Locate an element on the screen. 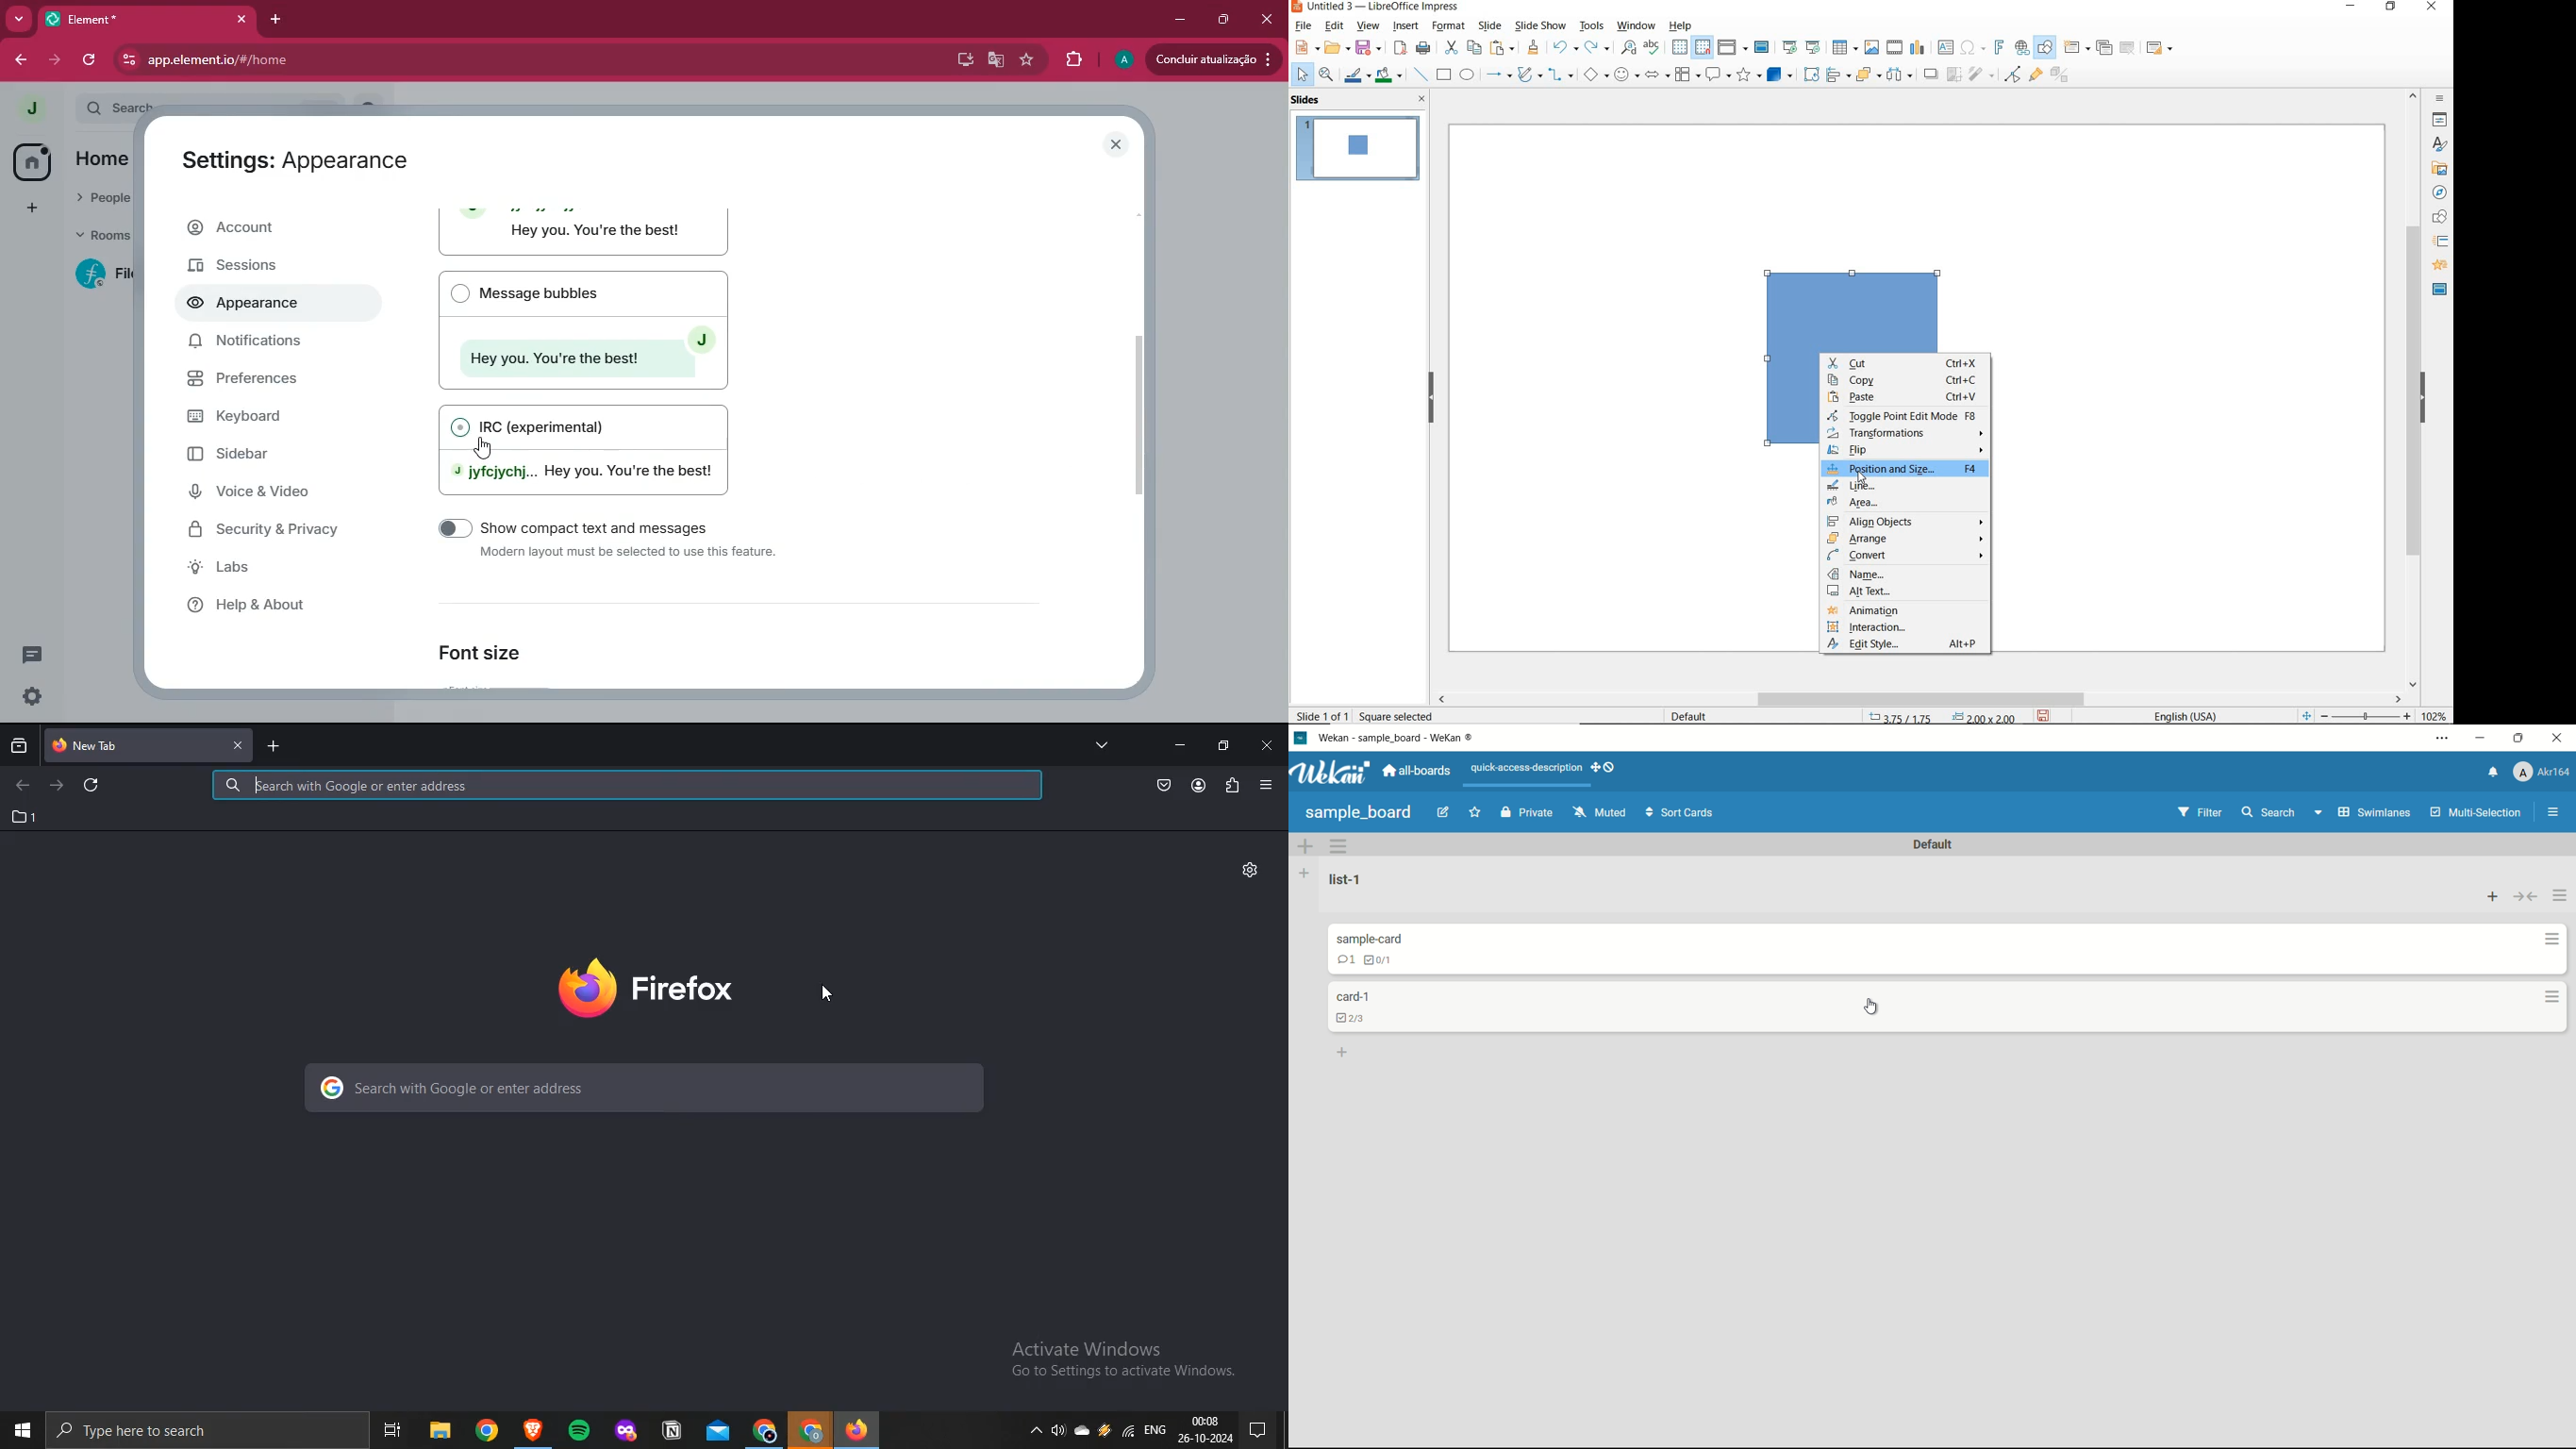  wifi is located at coordinates (1129, 1434).